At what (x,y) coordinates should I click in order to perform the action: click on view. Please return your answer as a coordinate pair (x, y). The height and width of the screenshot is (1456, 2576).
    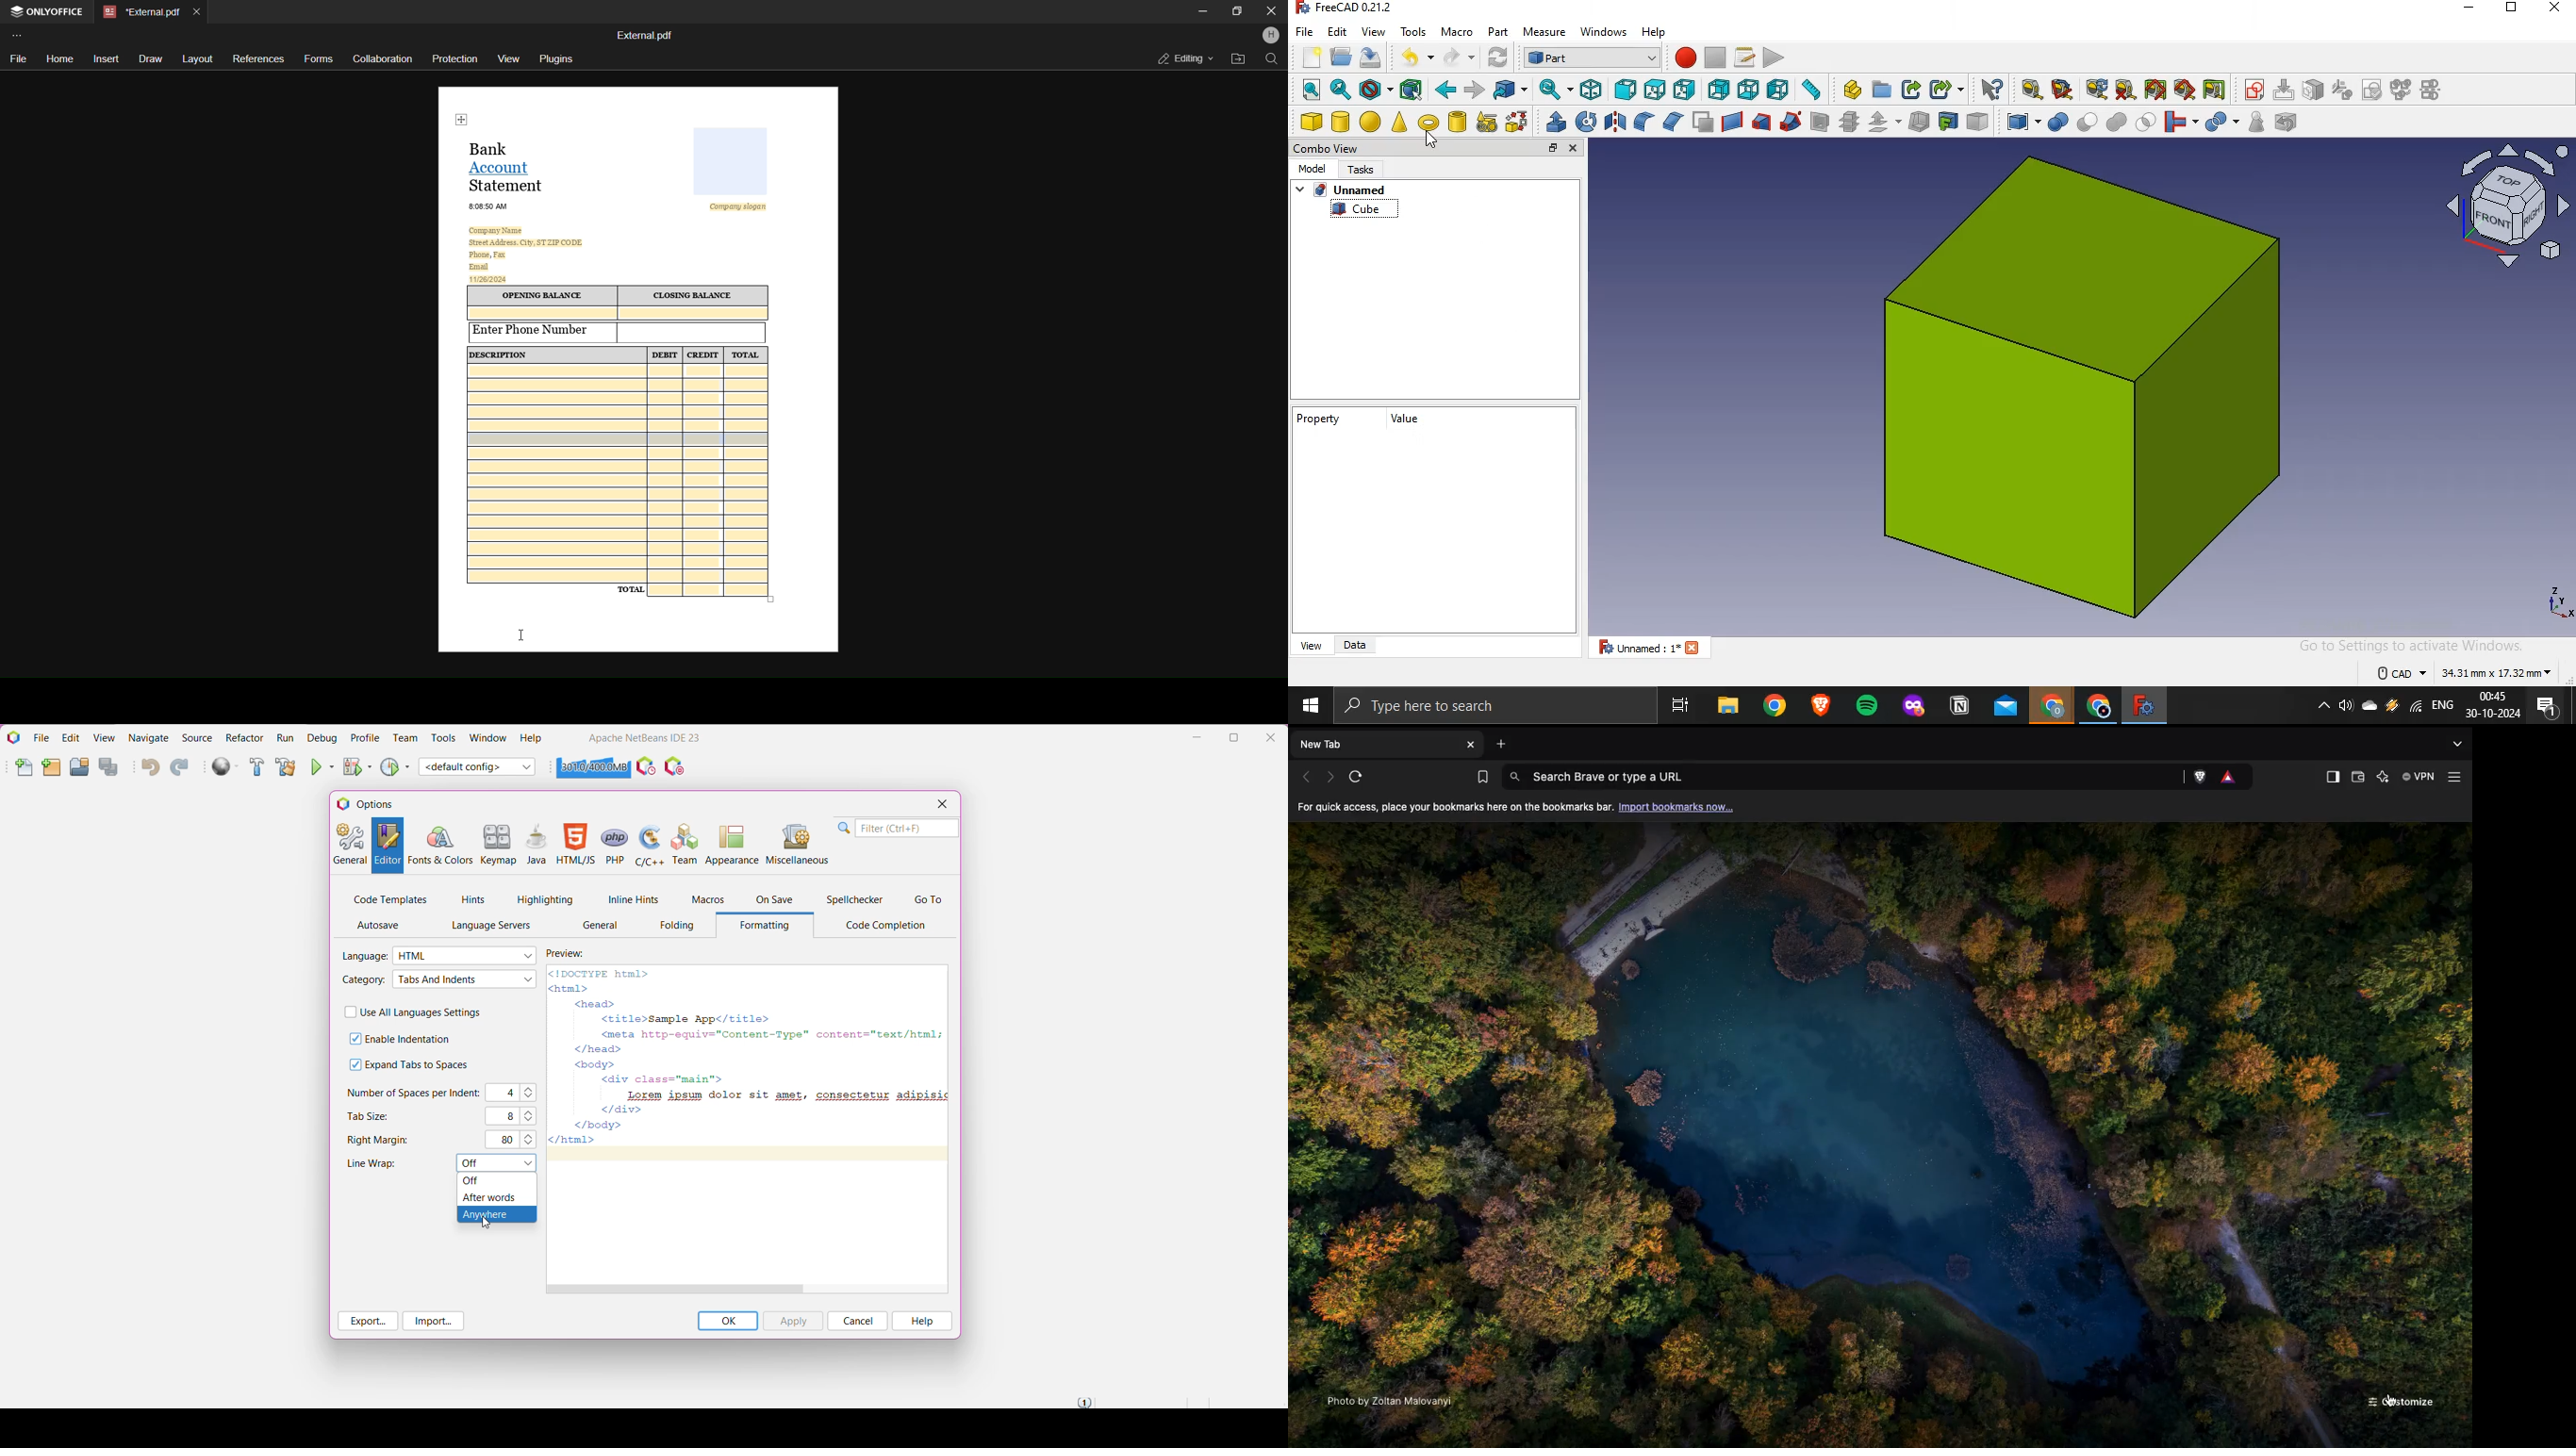
    Looking at the image, I should click on (1374, 33).